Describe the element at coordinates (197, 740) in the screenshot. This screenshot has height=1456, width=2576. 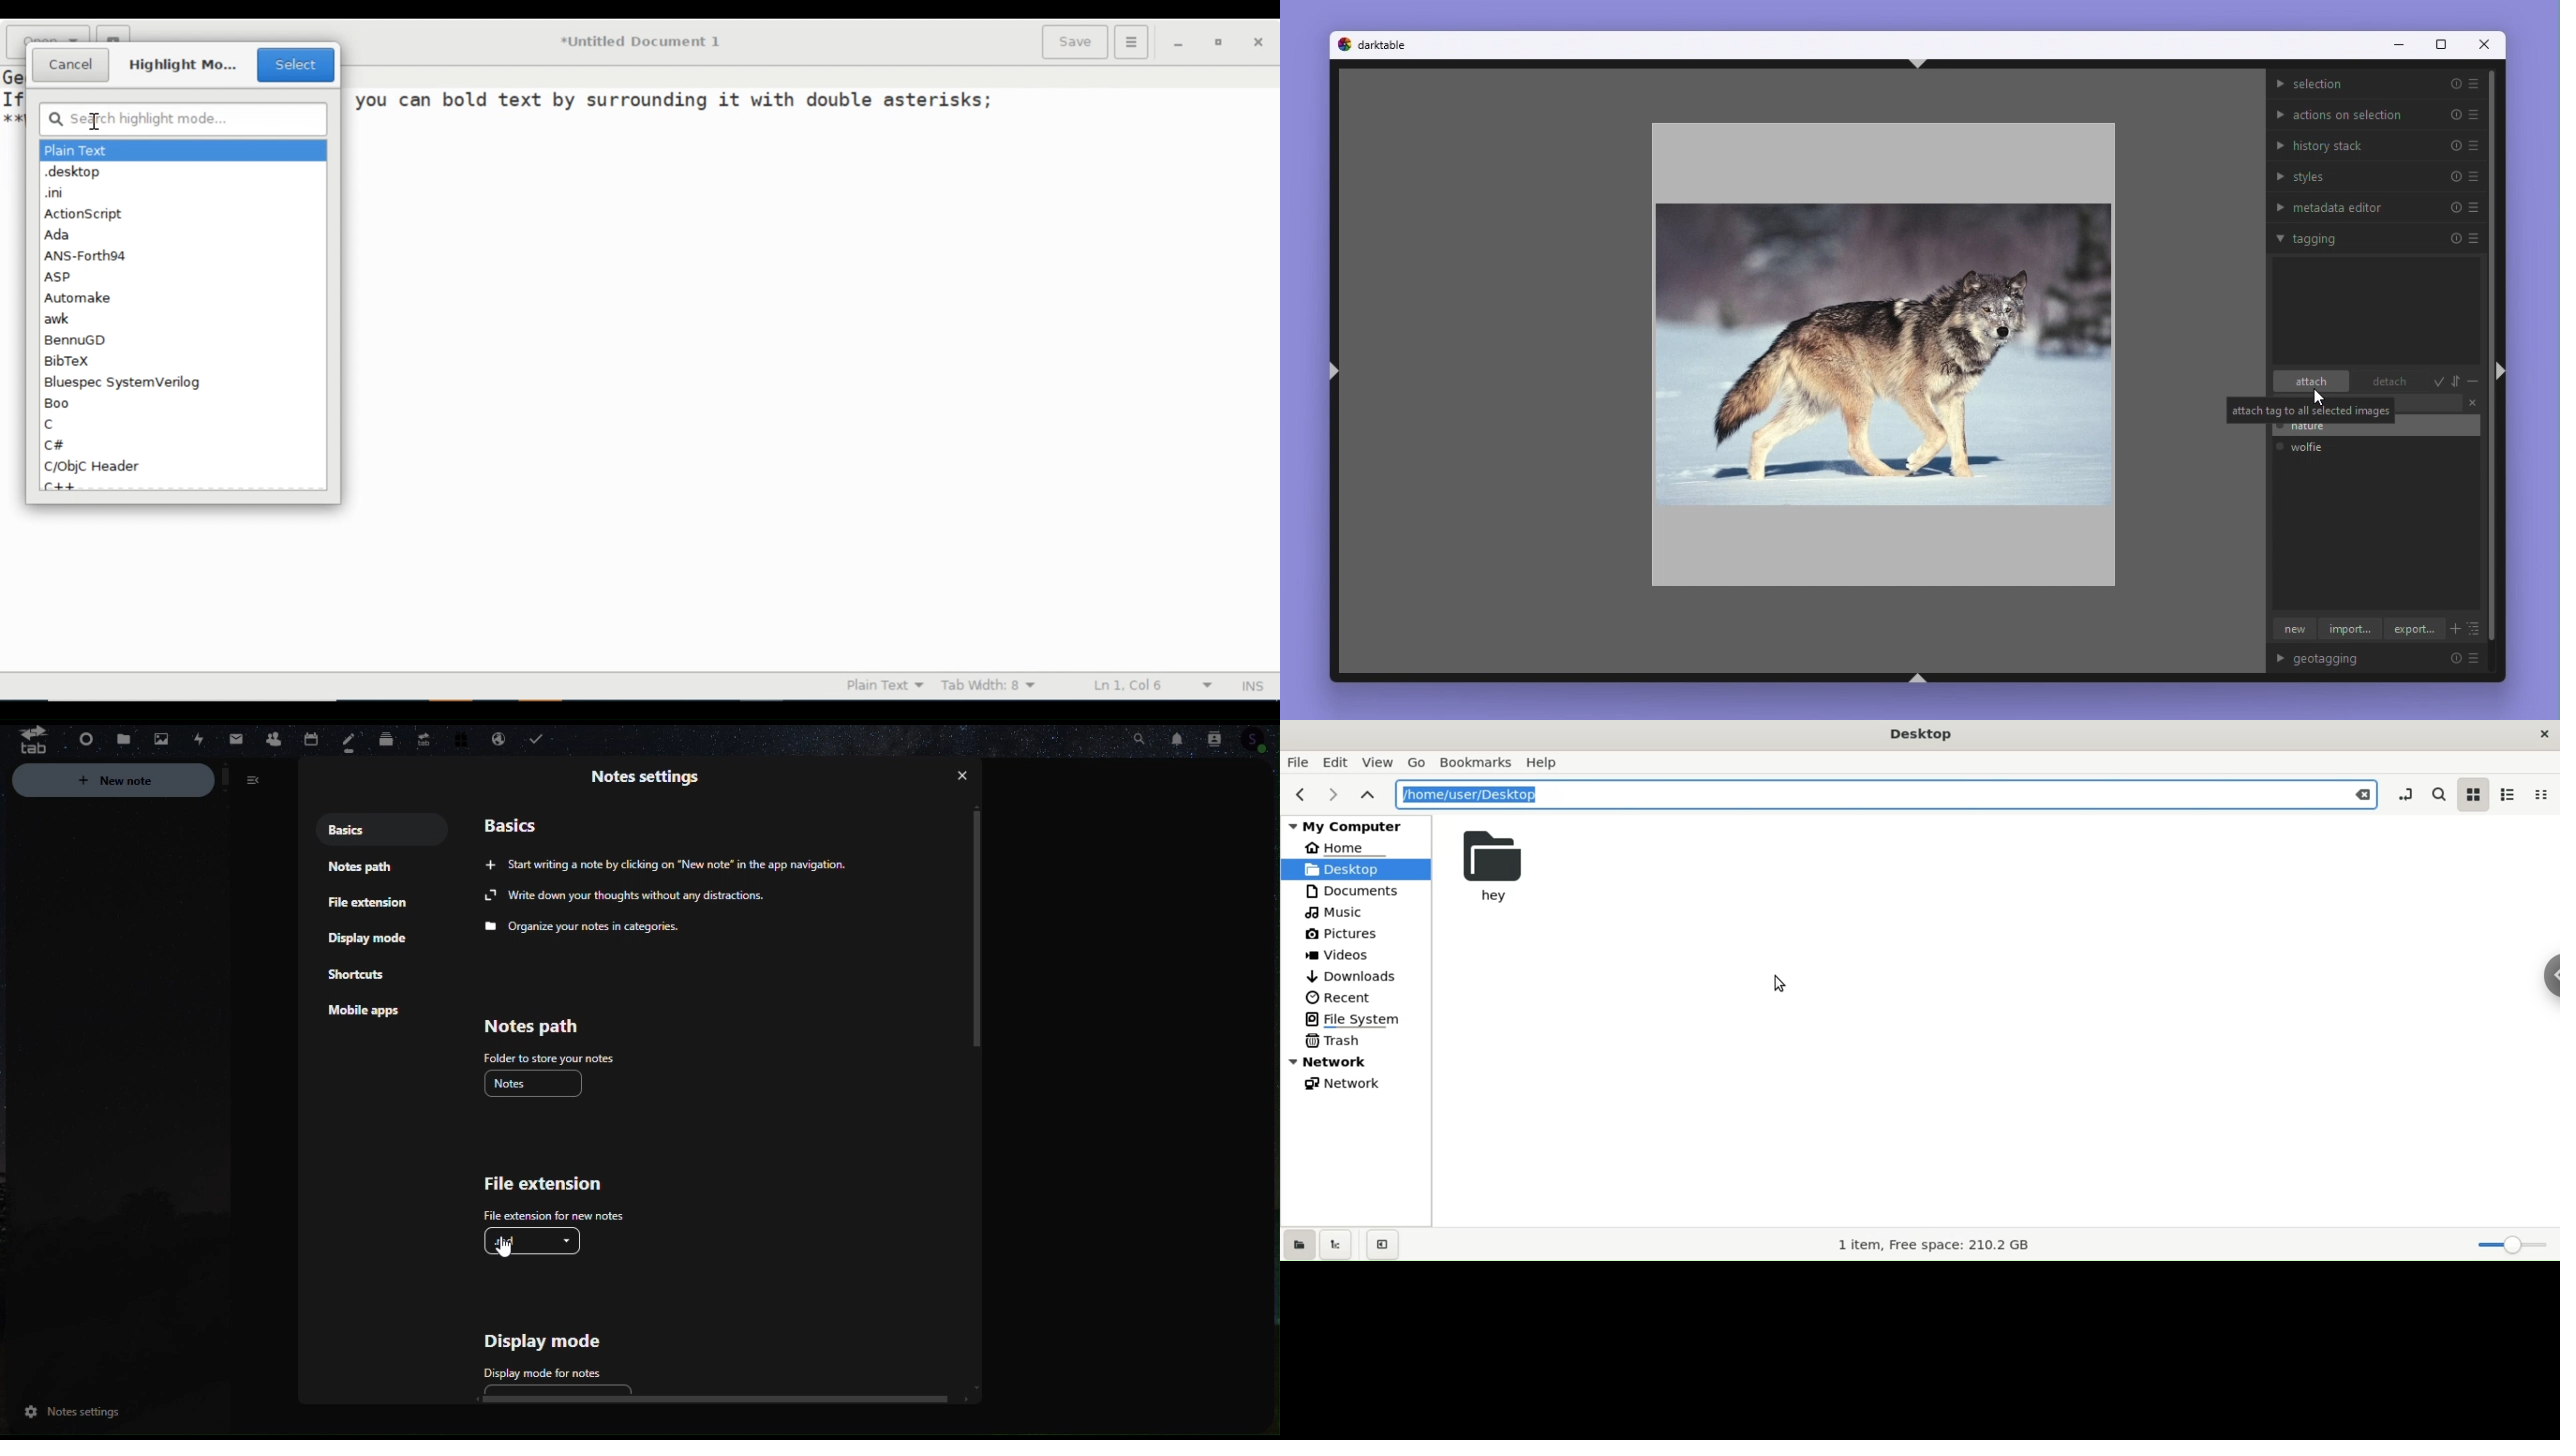
I see `Activities` at that location.